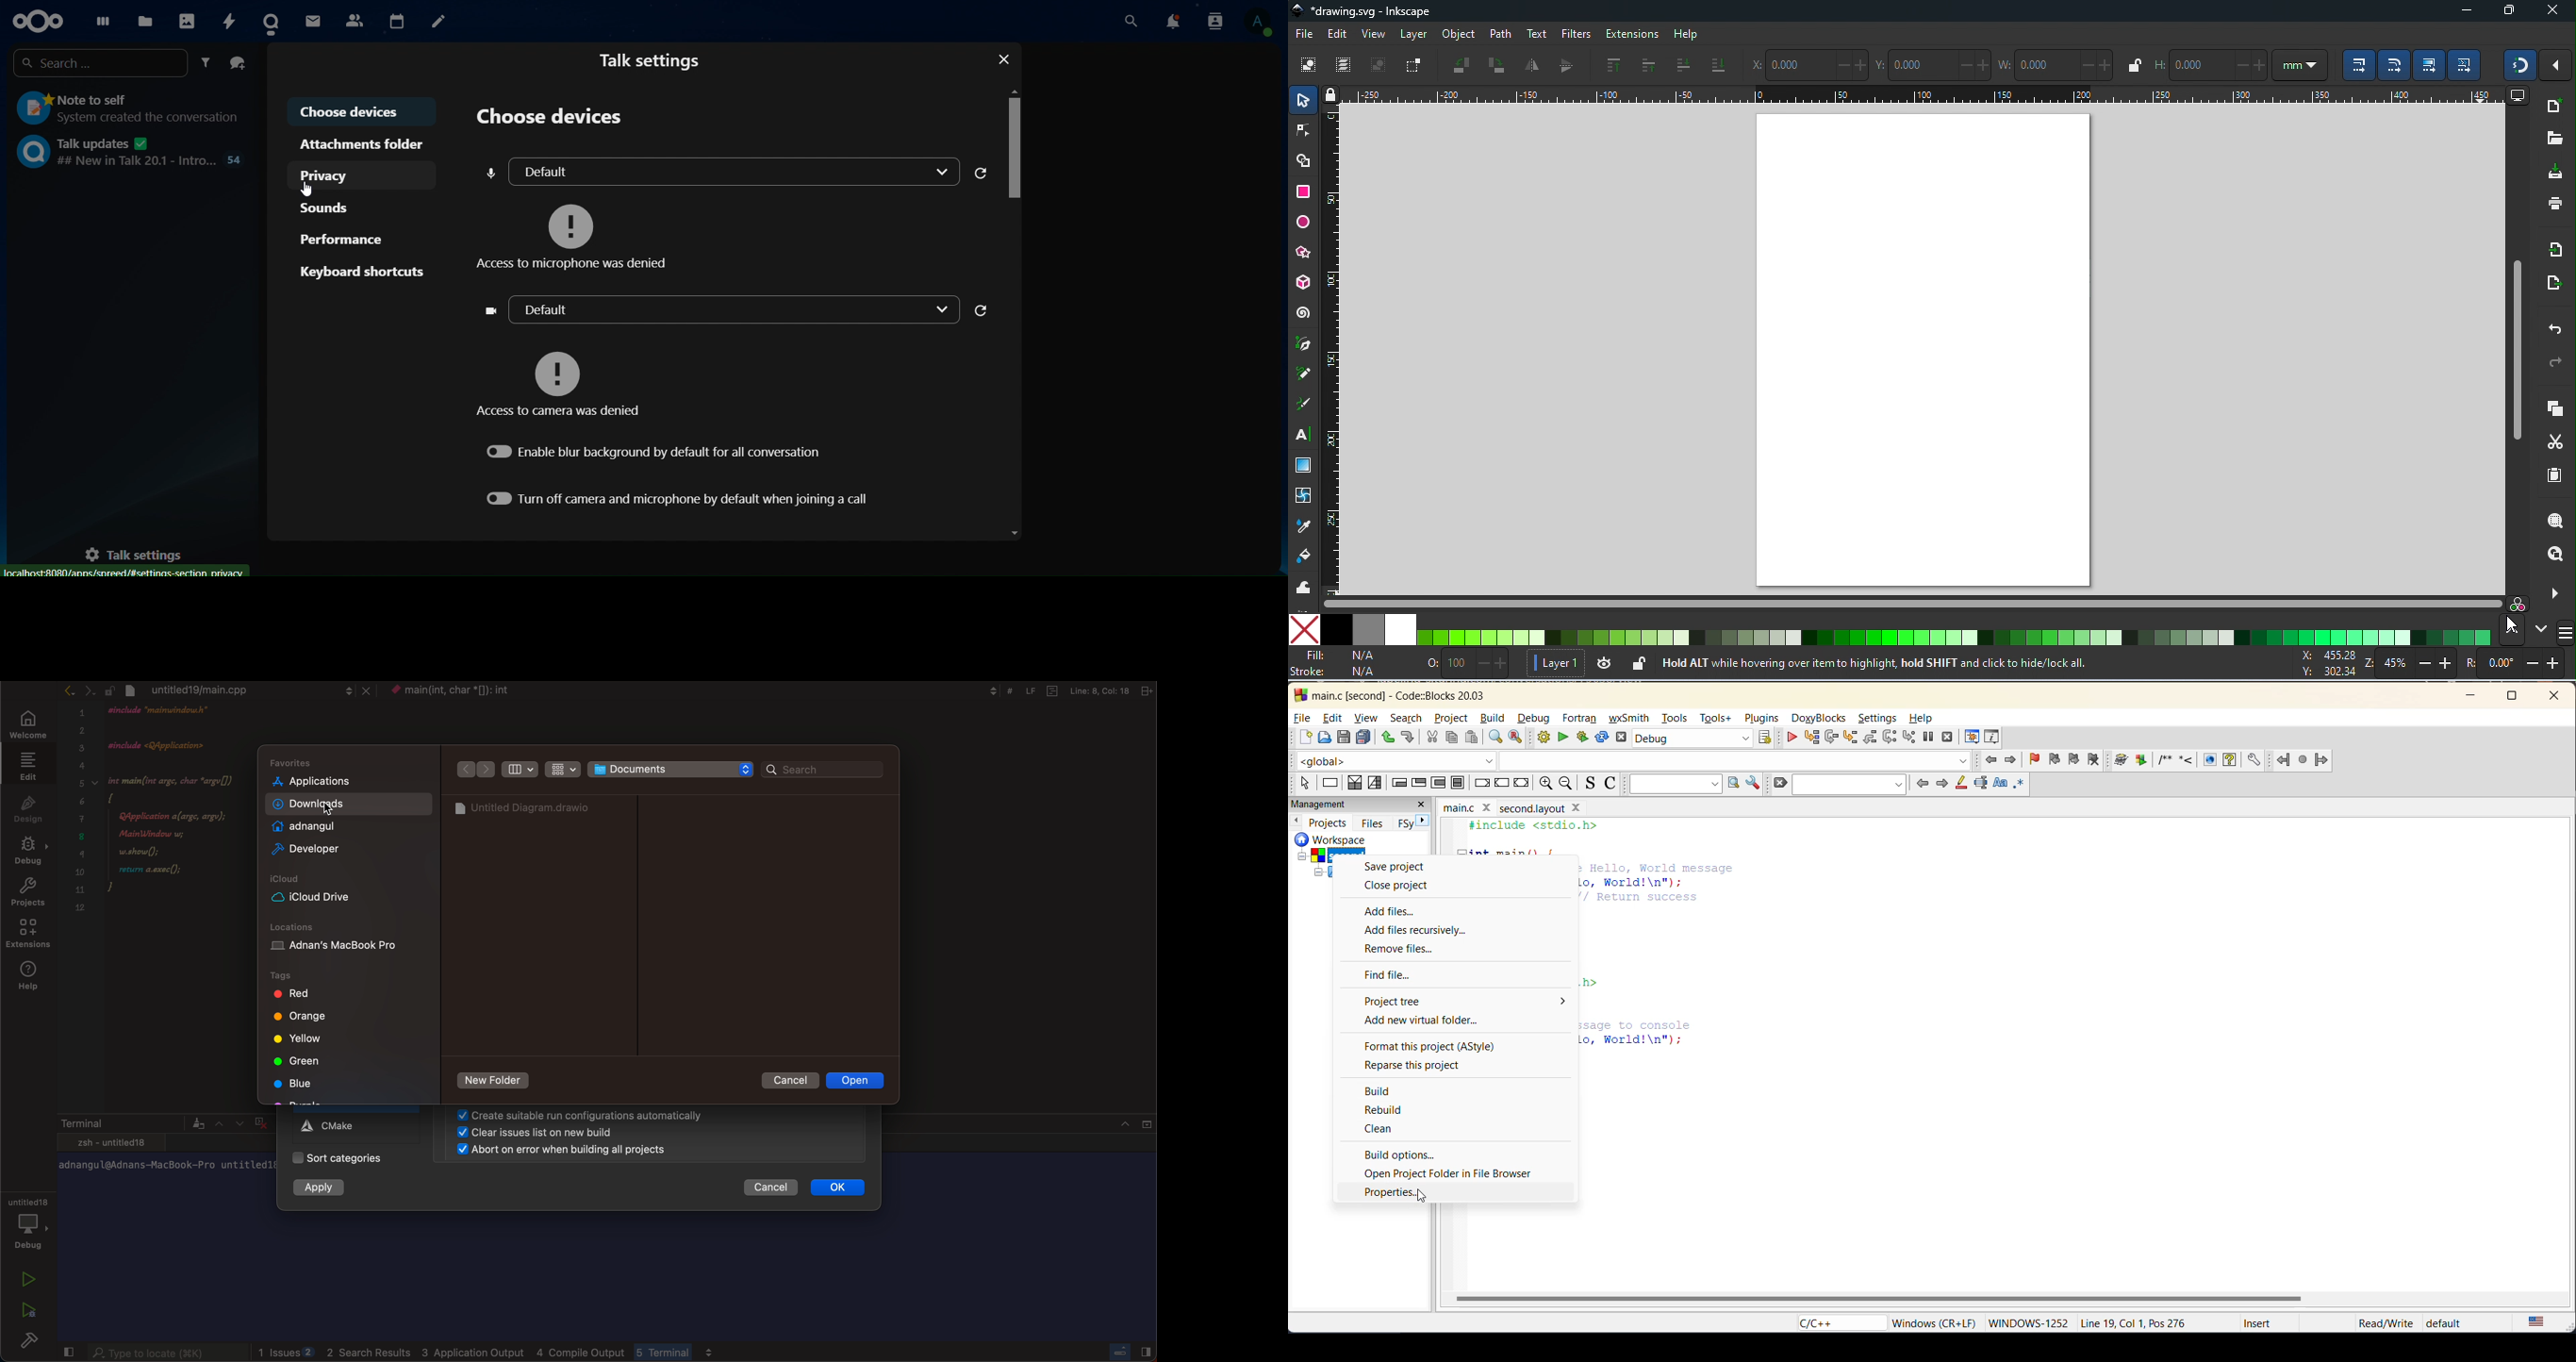 This screenshot has width=2576, height=1372. Describe the element at coordinates (1568, 784) in the screenshot. I see `zoom out` at that location.